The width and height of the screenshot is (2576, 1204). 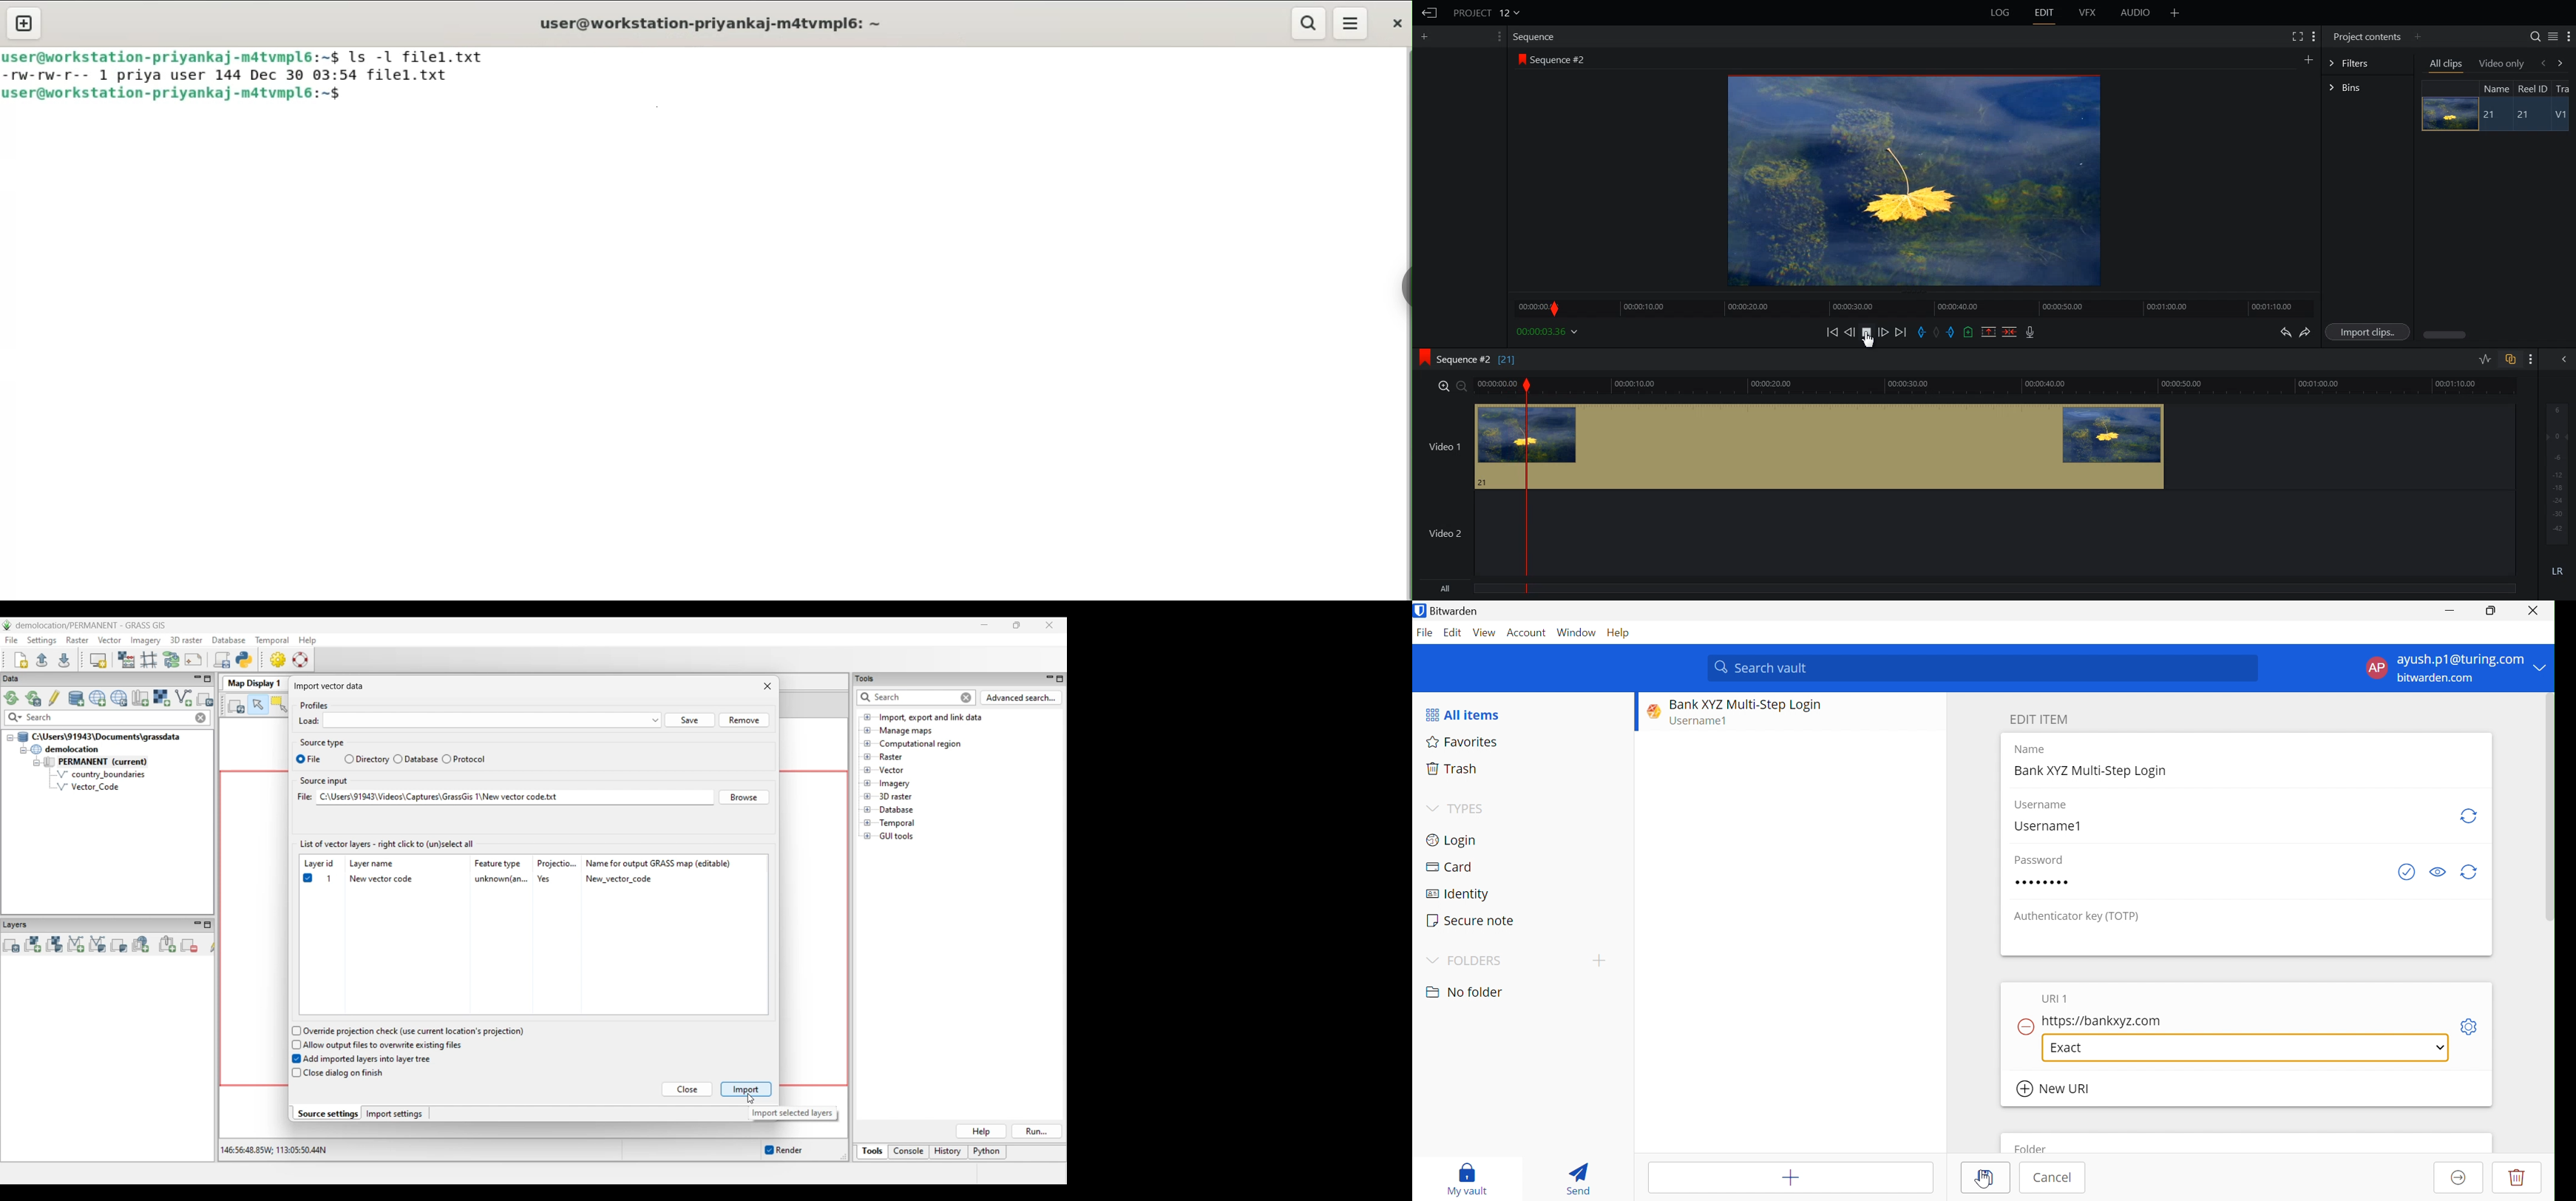 I want to click on Video 2, so click(x=1964, y=533).